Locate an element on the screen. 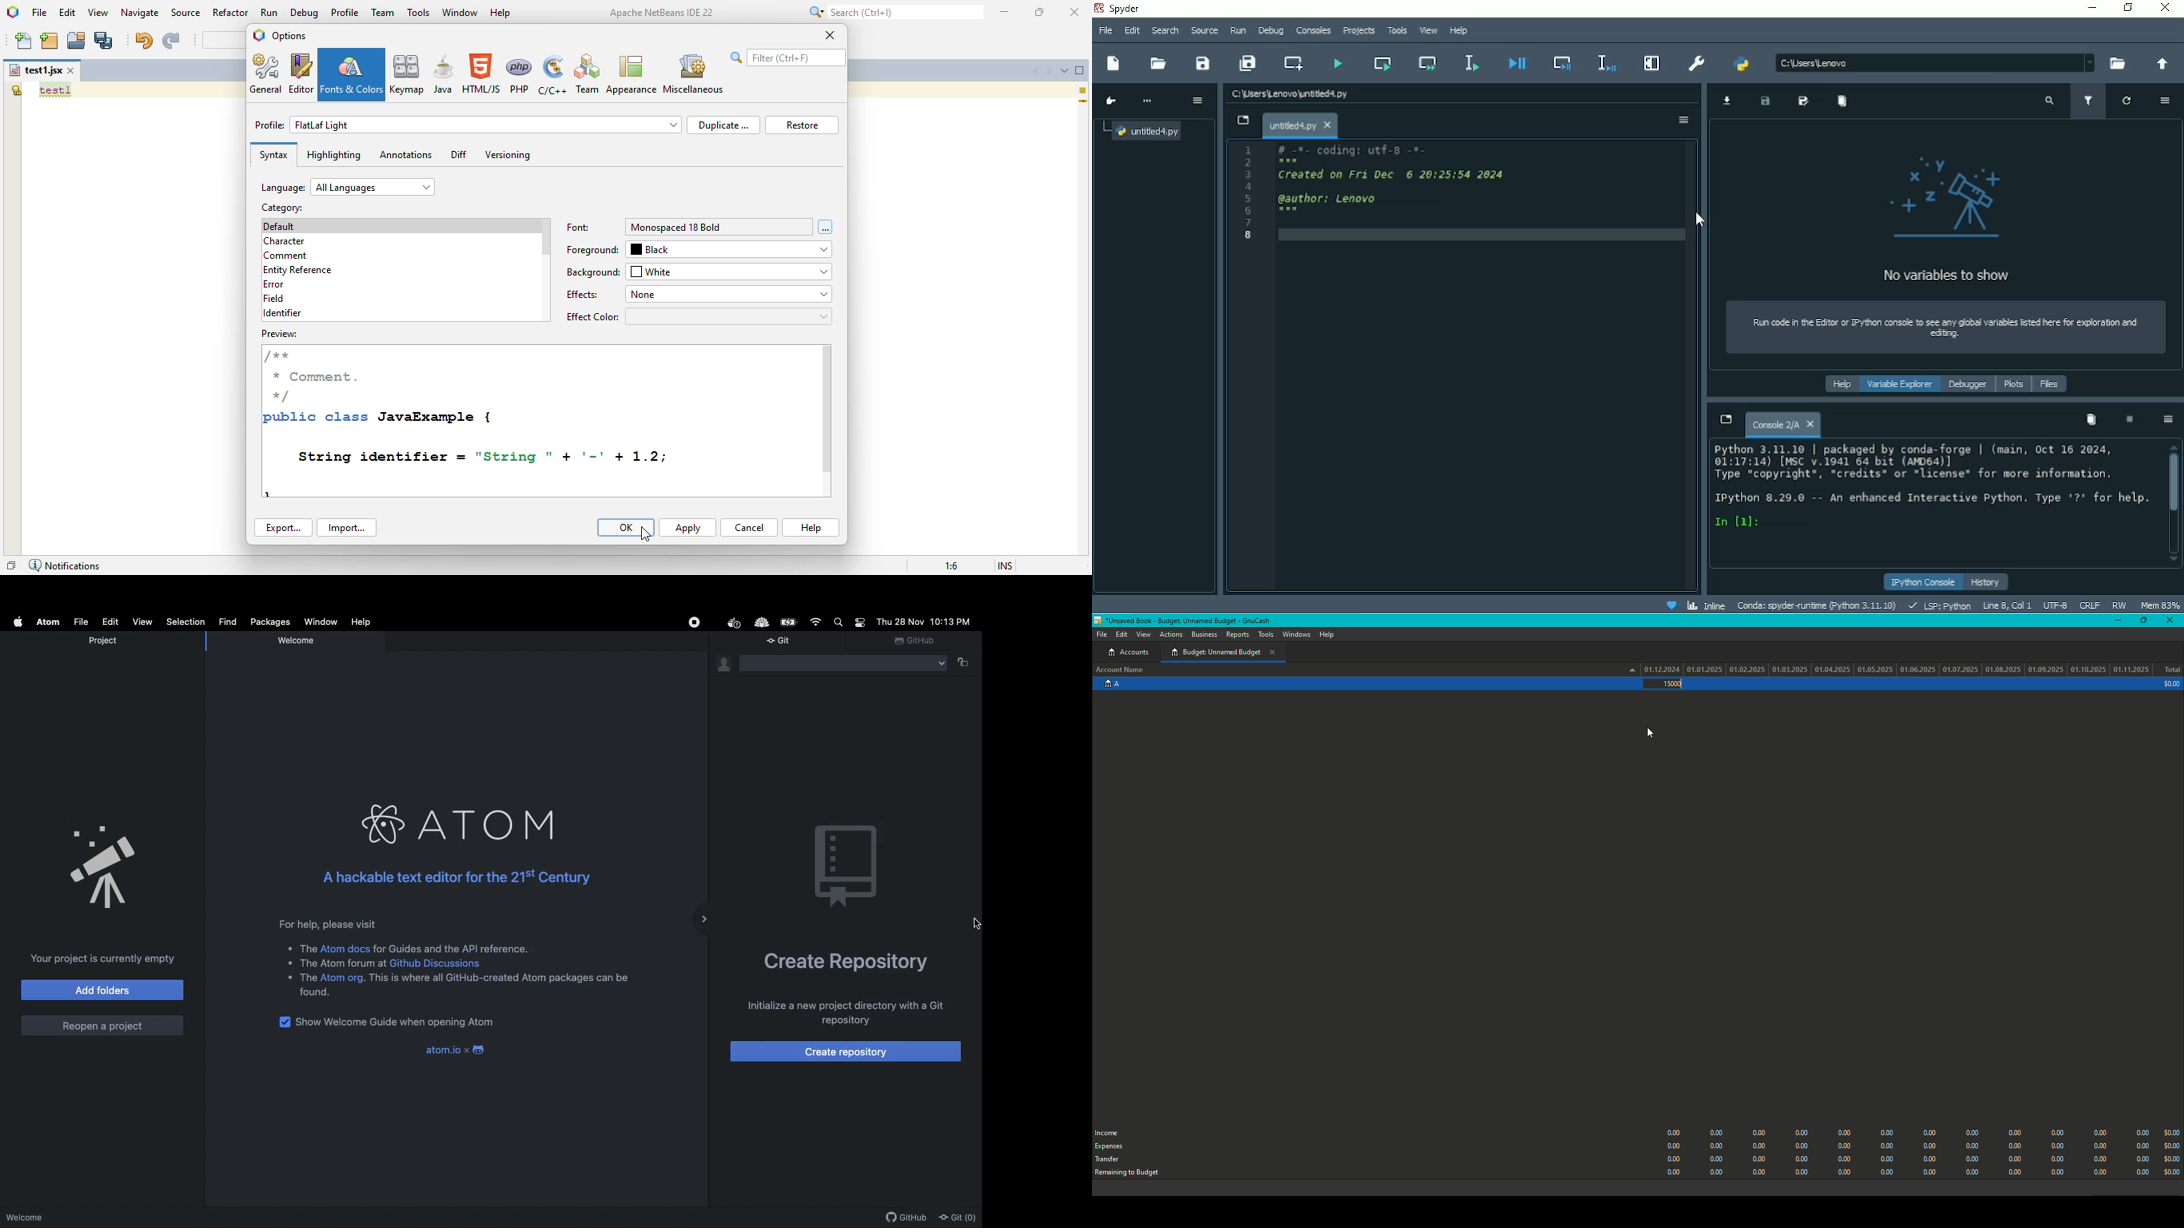  Options is located at coordinates (2165, 101).